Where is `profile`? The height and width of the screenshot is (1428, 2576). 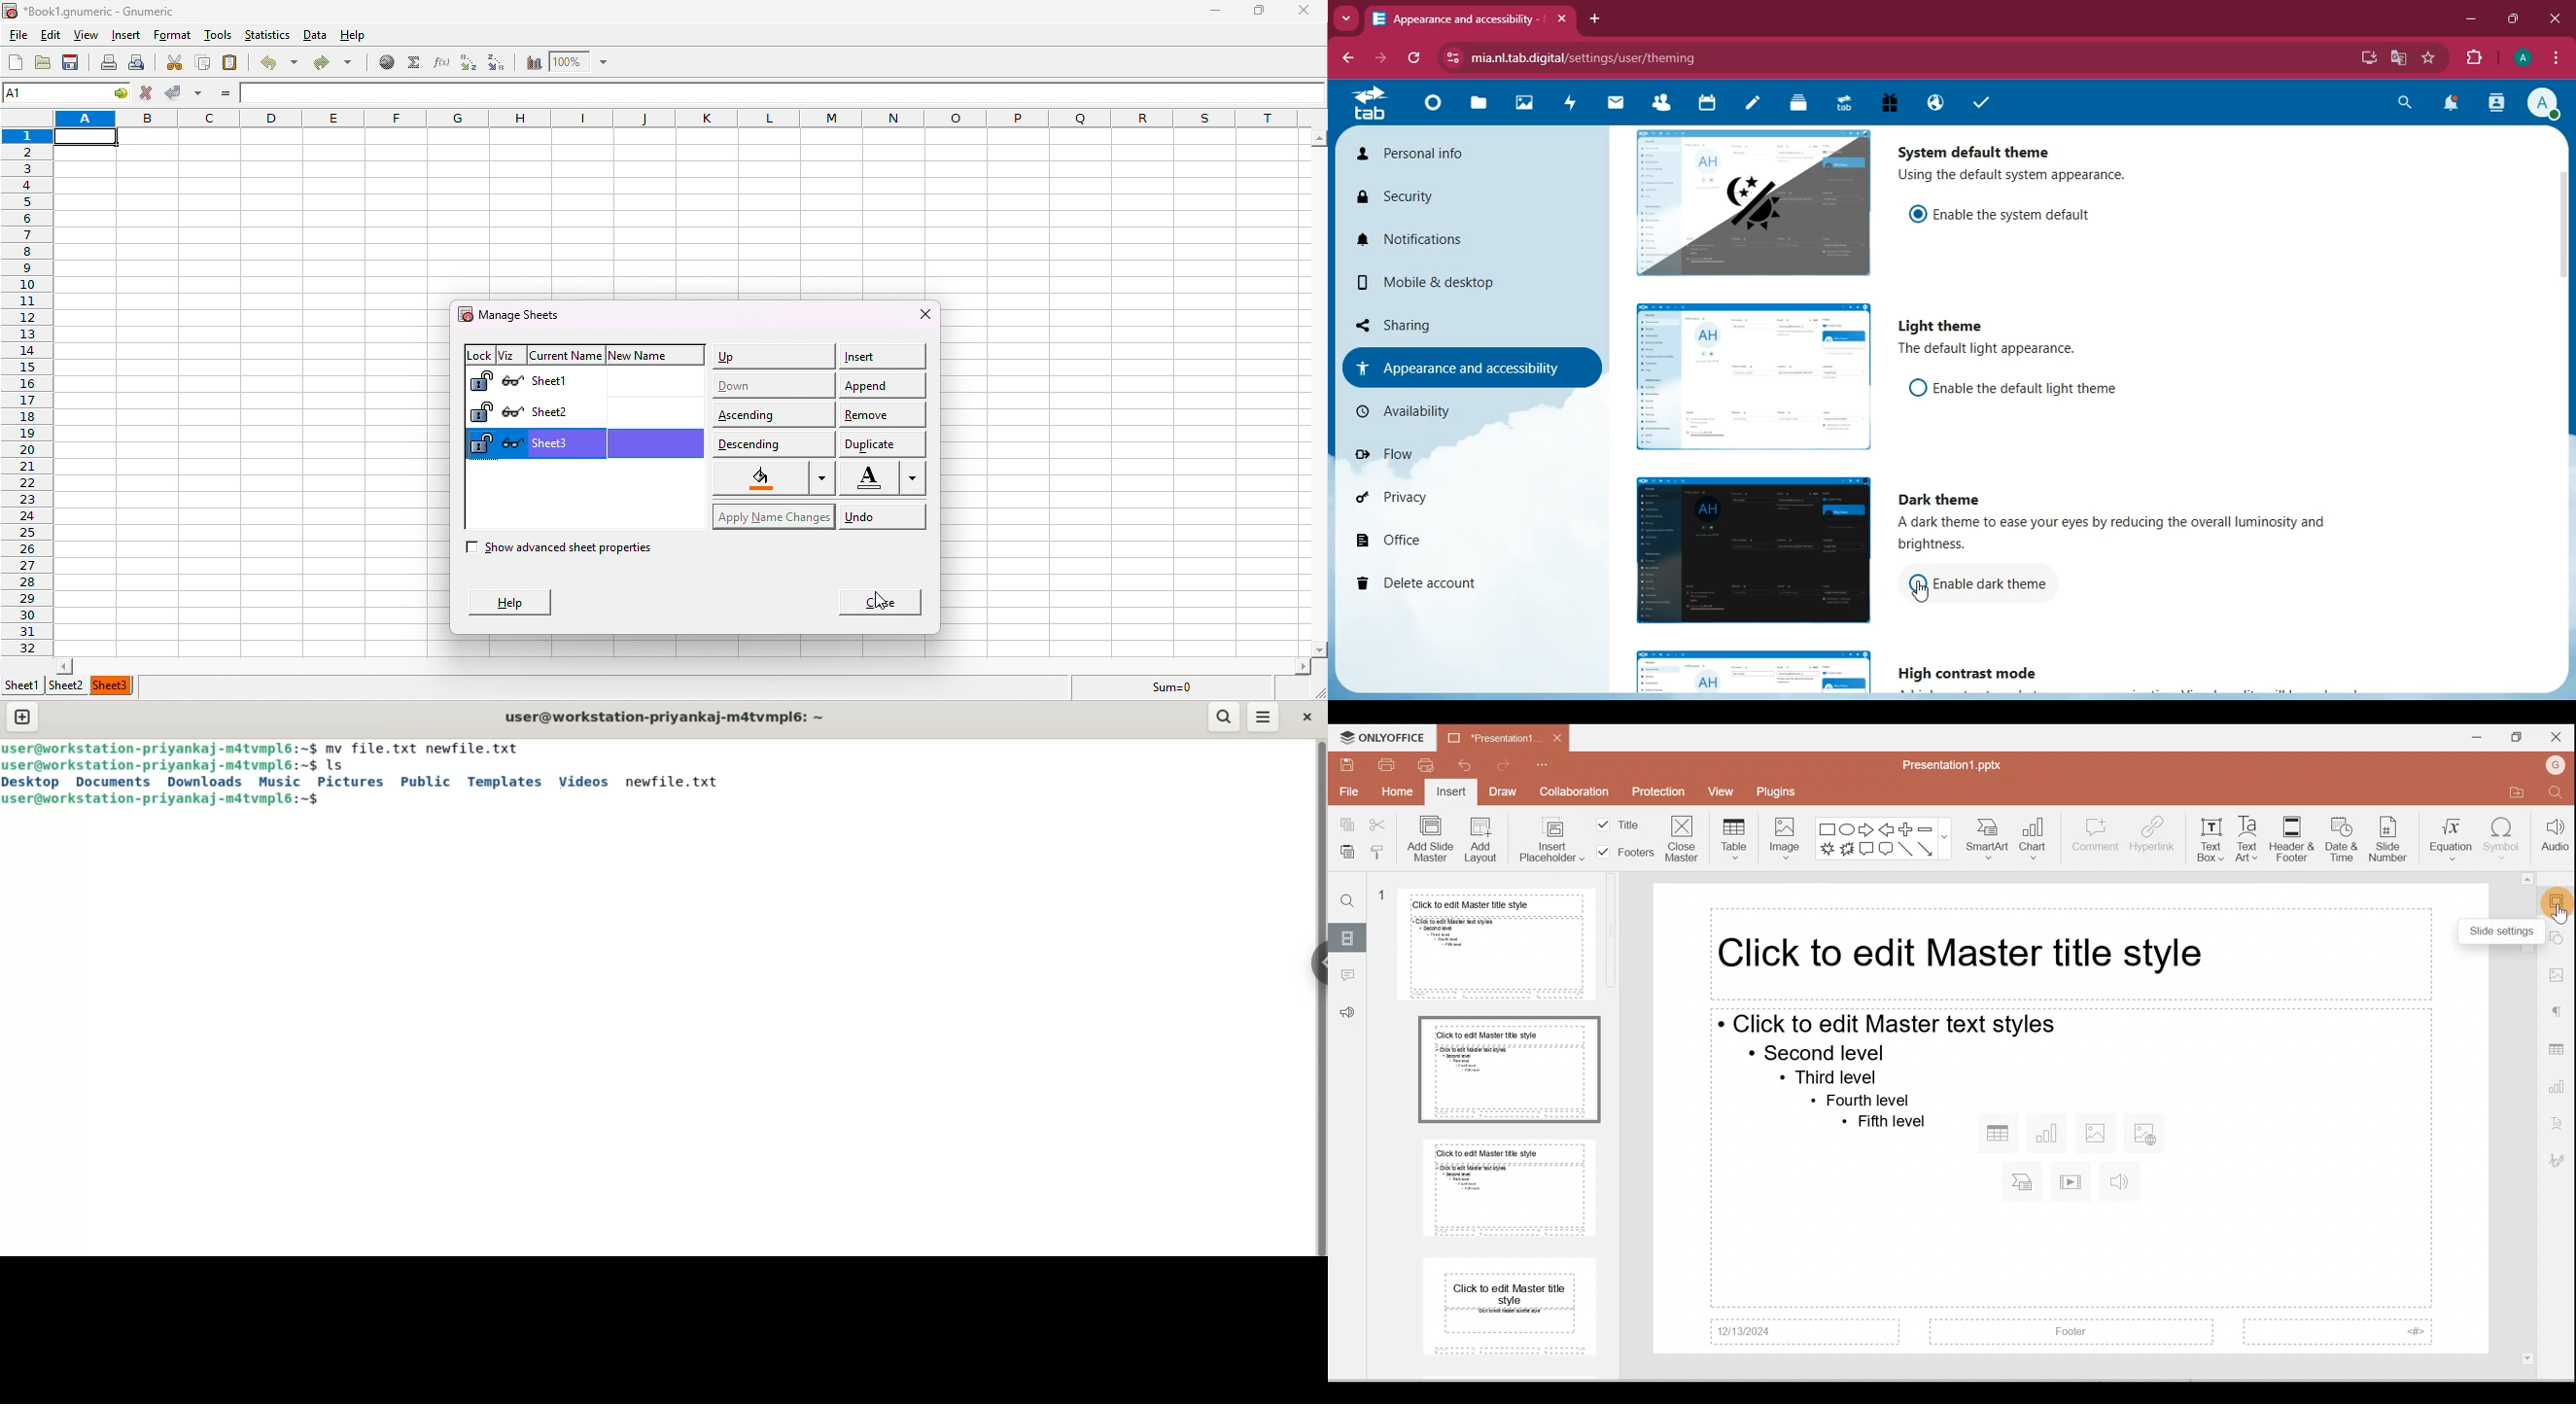
profile is located at coordinates (2524, 58).